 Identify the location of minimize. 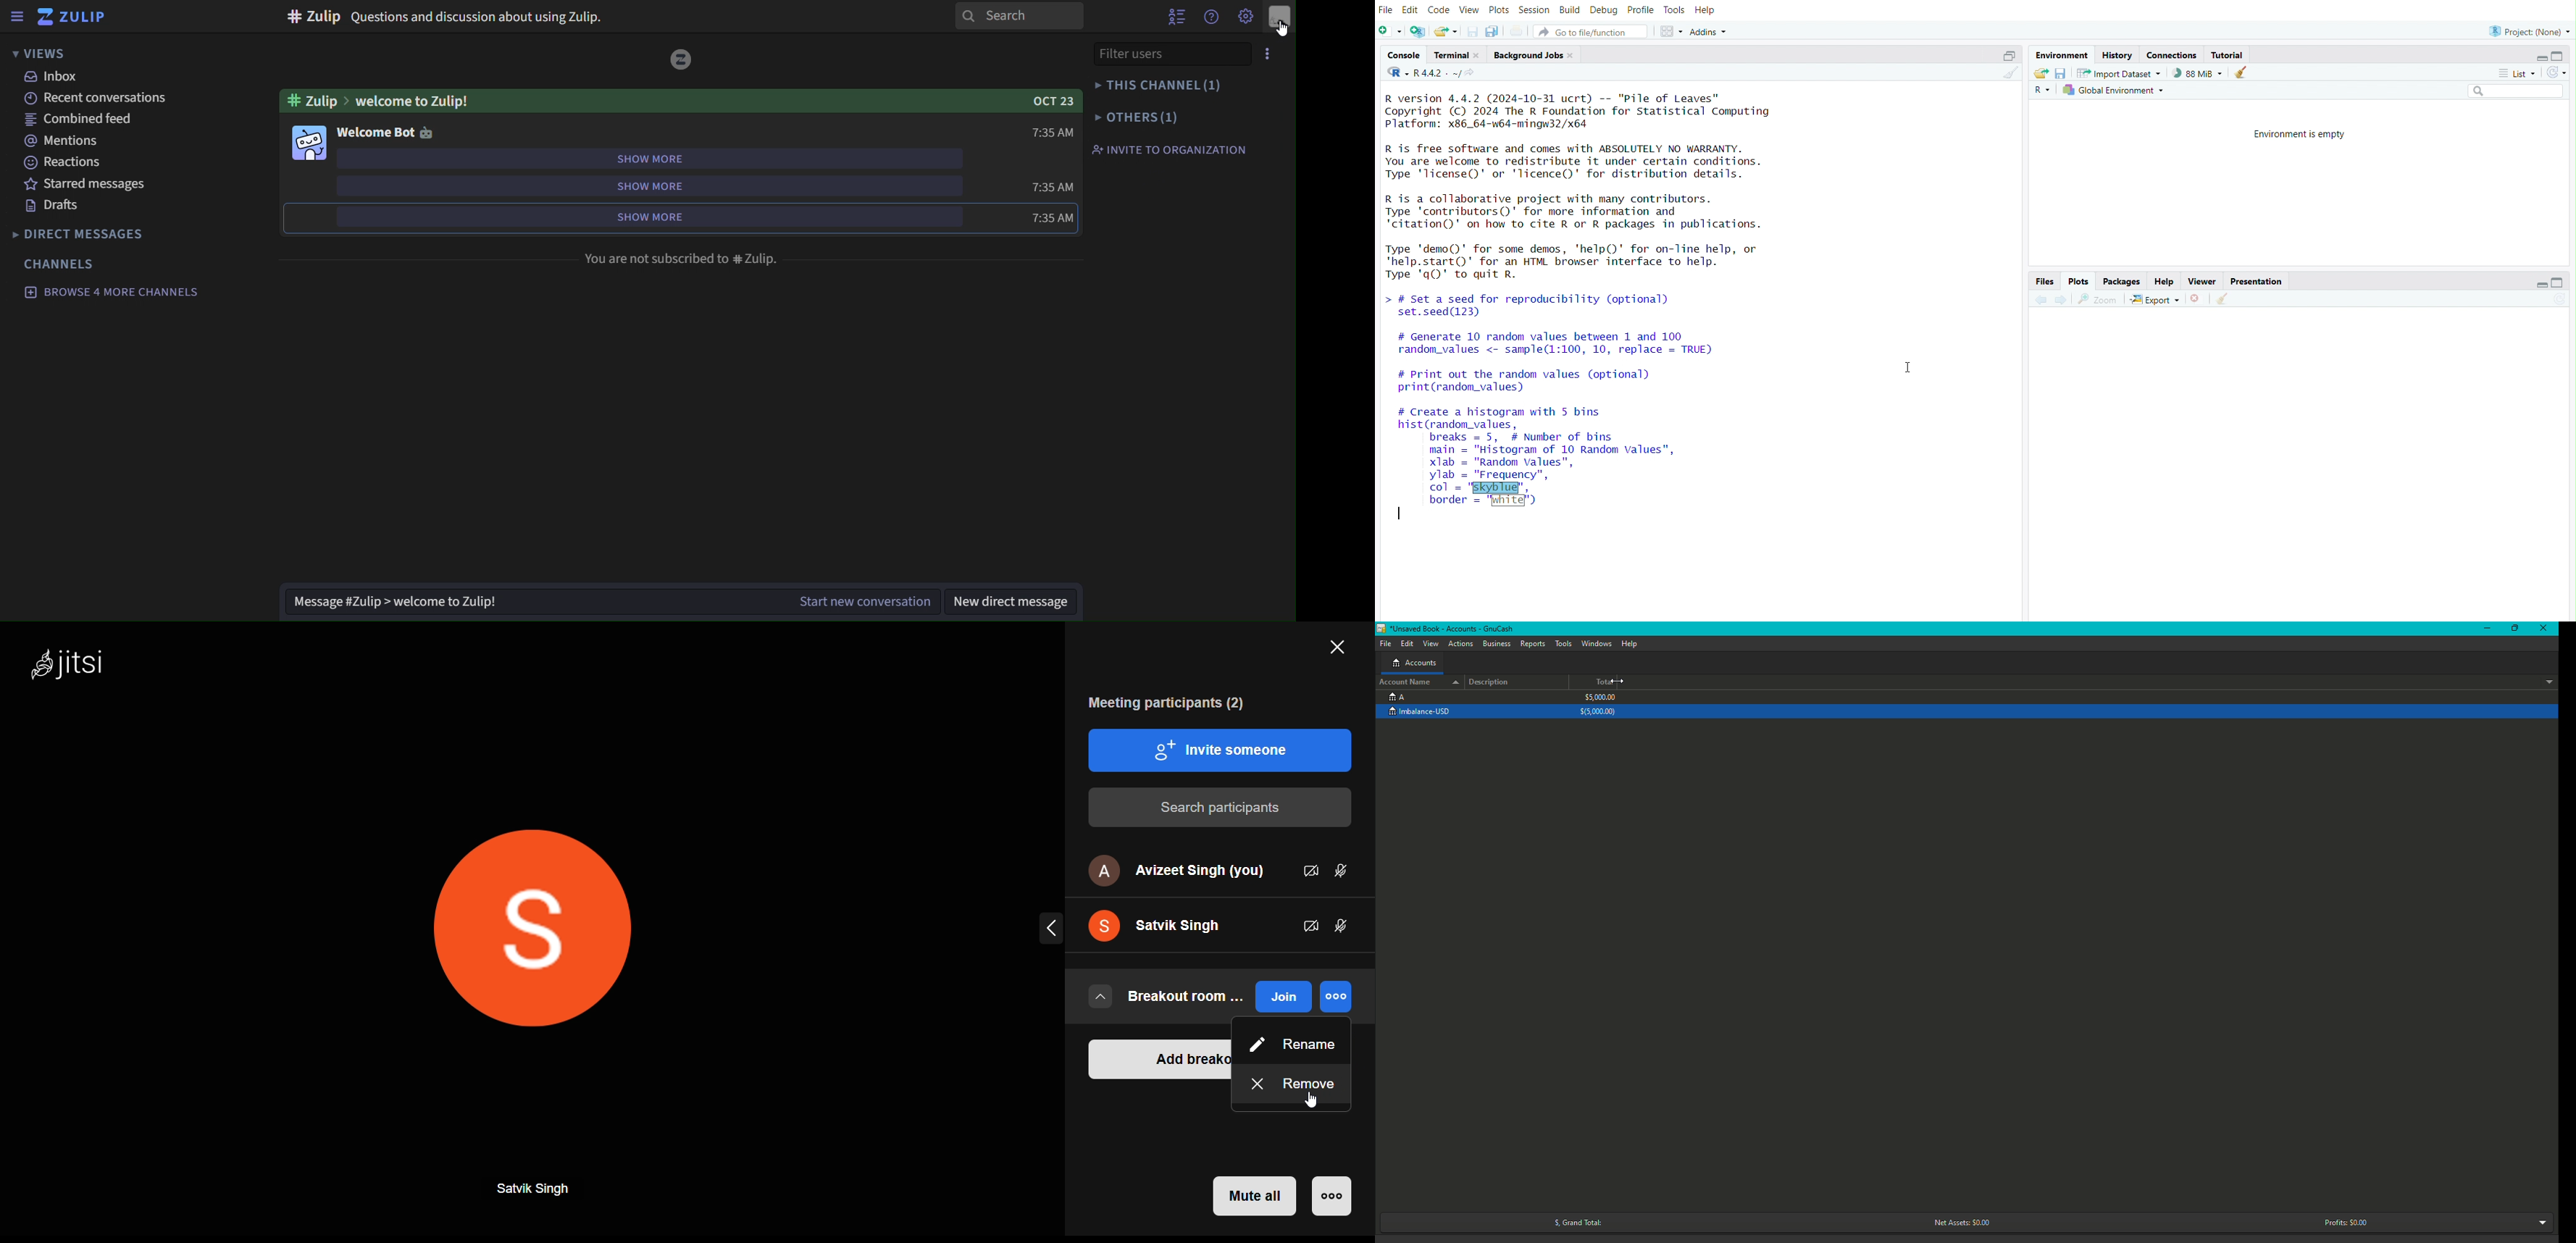
(2537, 56).